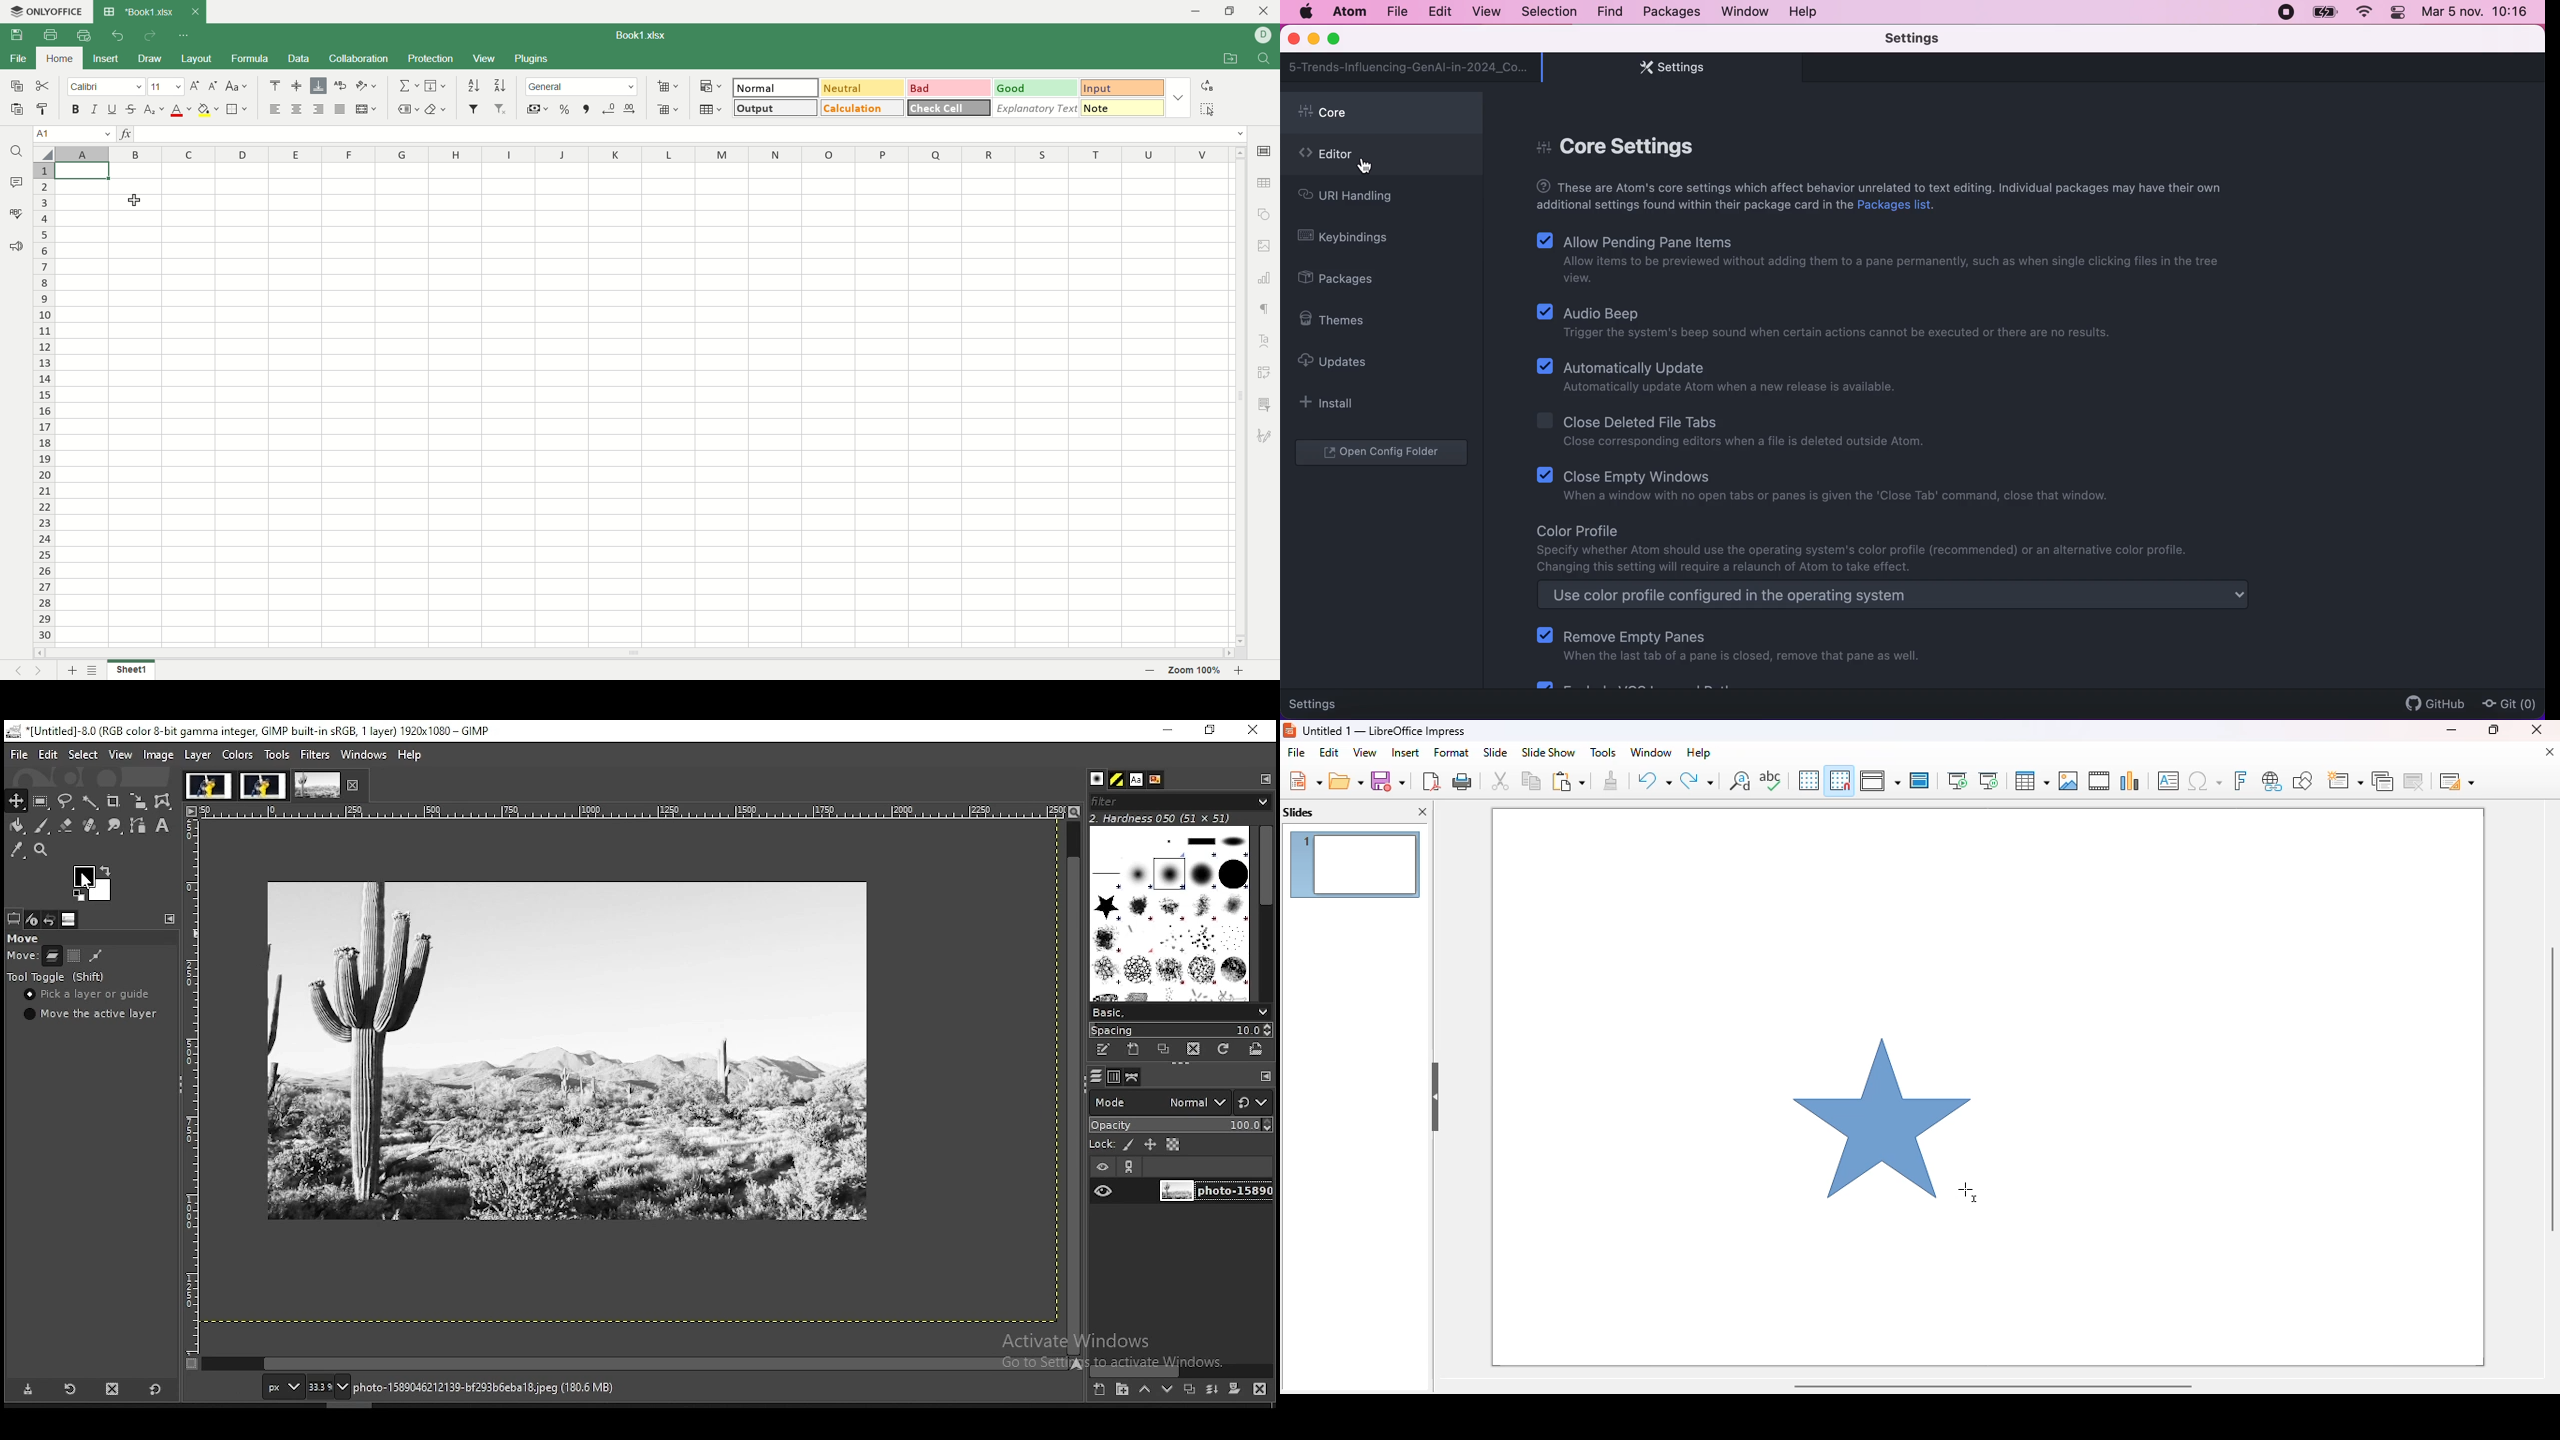 The width and height of the screenshot is (2576, 1456). I want to click on redo, so click(151, 35).